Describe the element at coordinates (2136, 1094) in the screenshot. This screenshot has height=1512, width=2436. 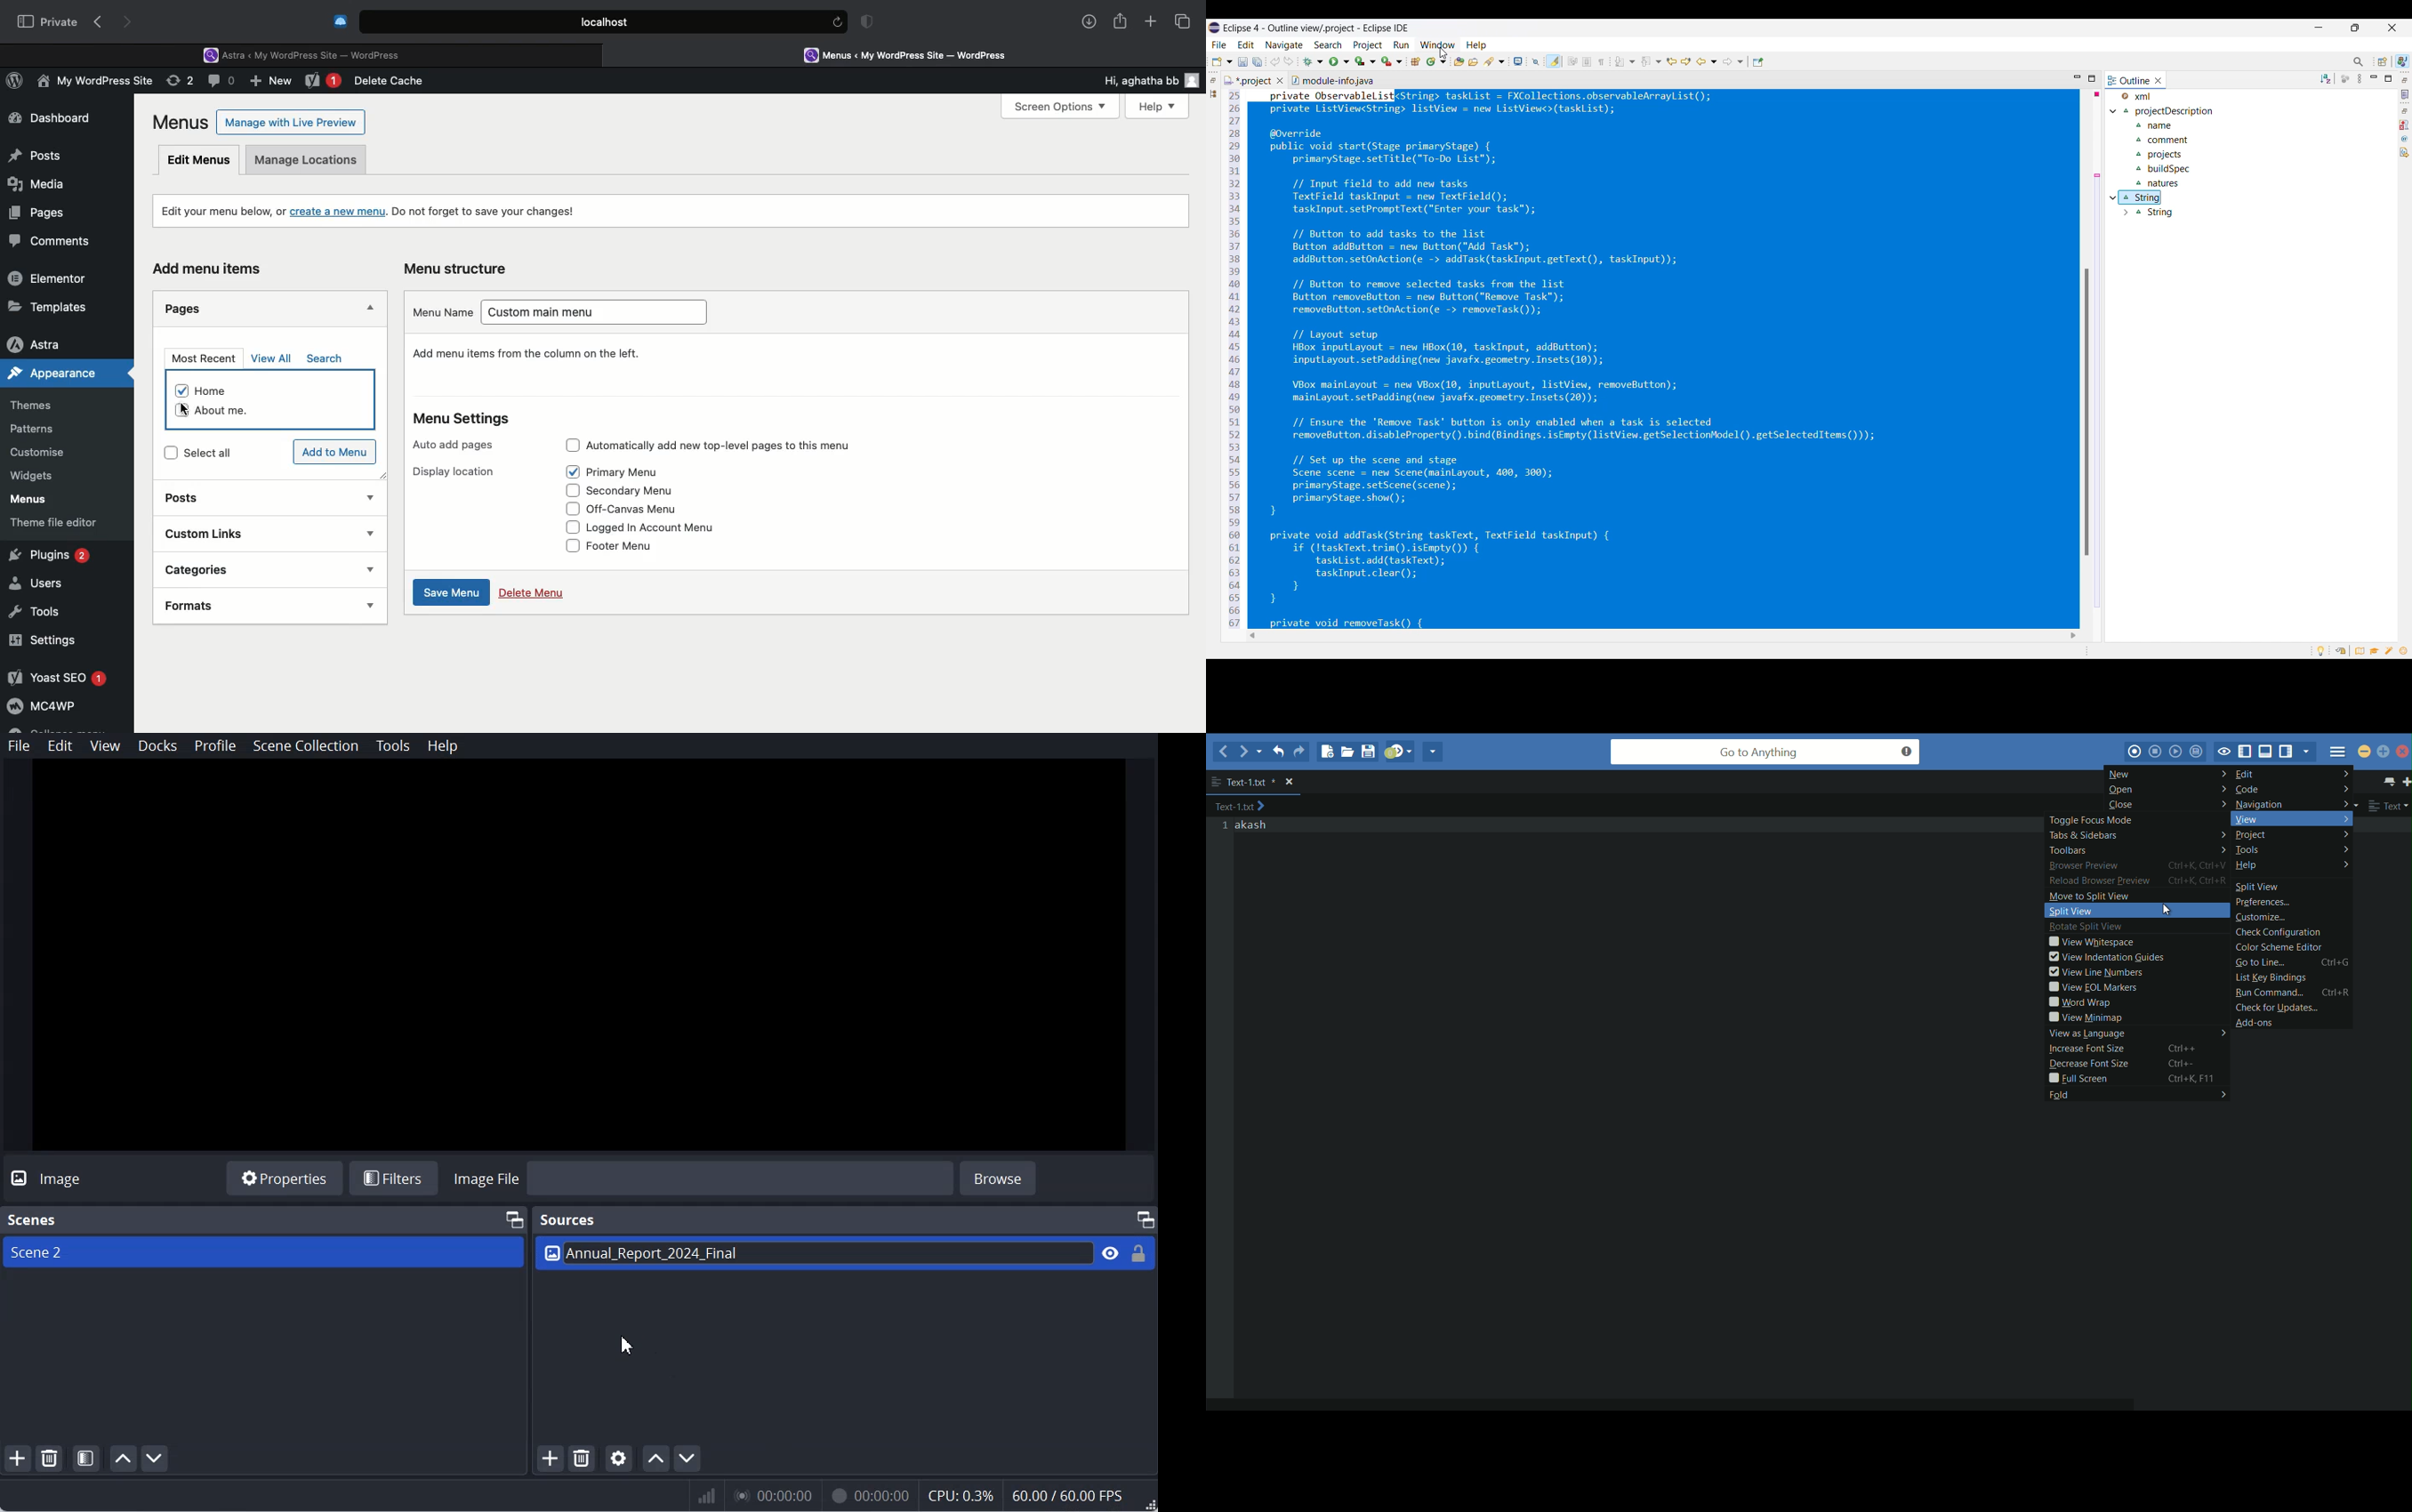
I see `fold` at that location.